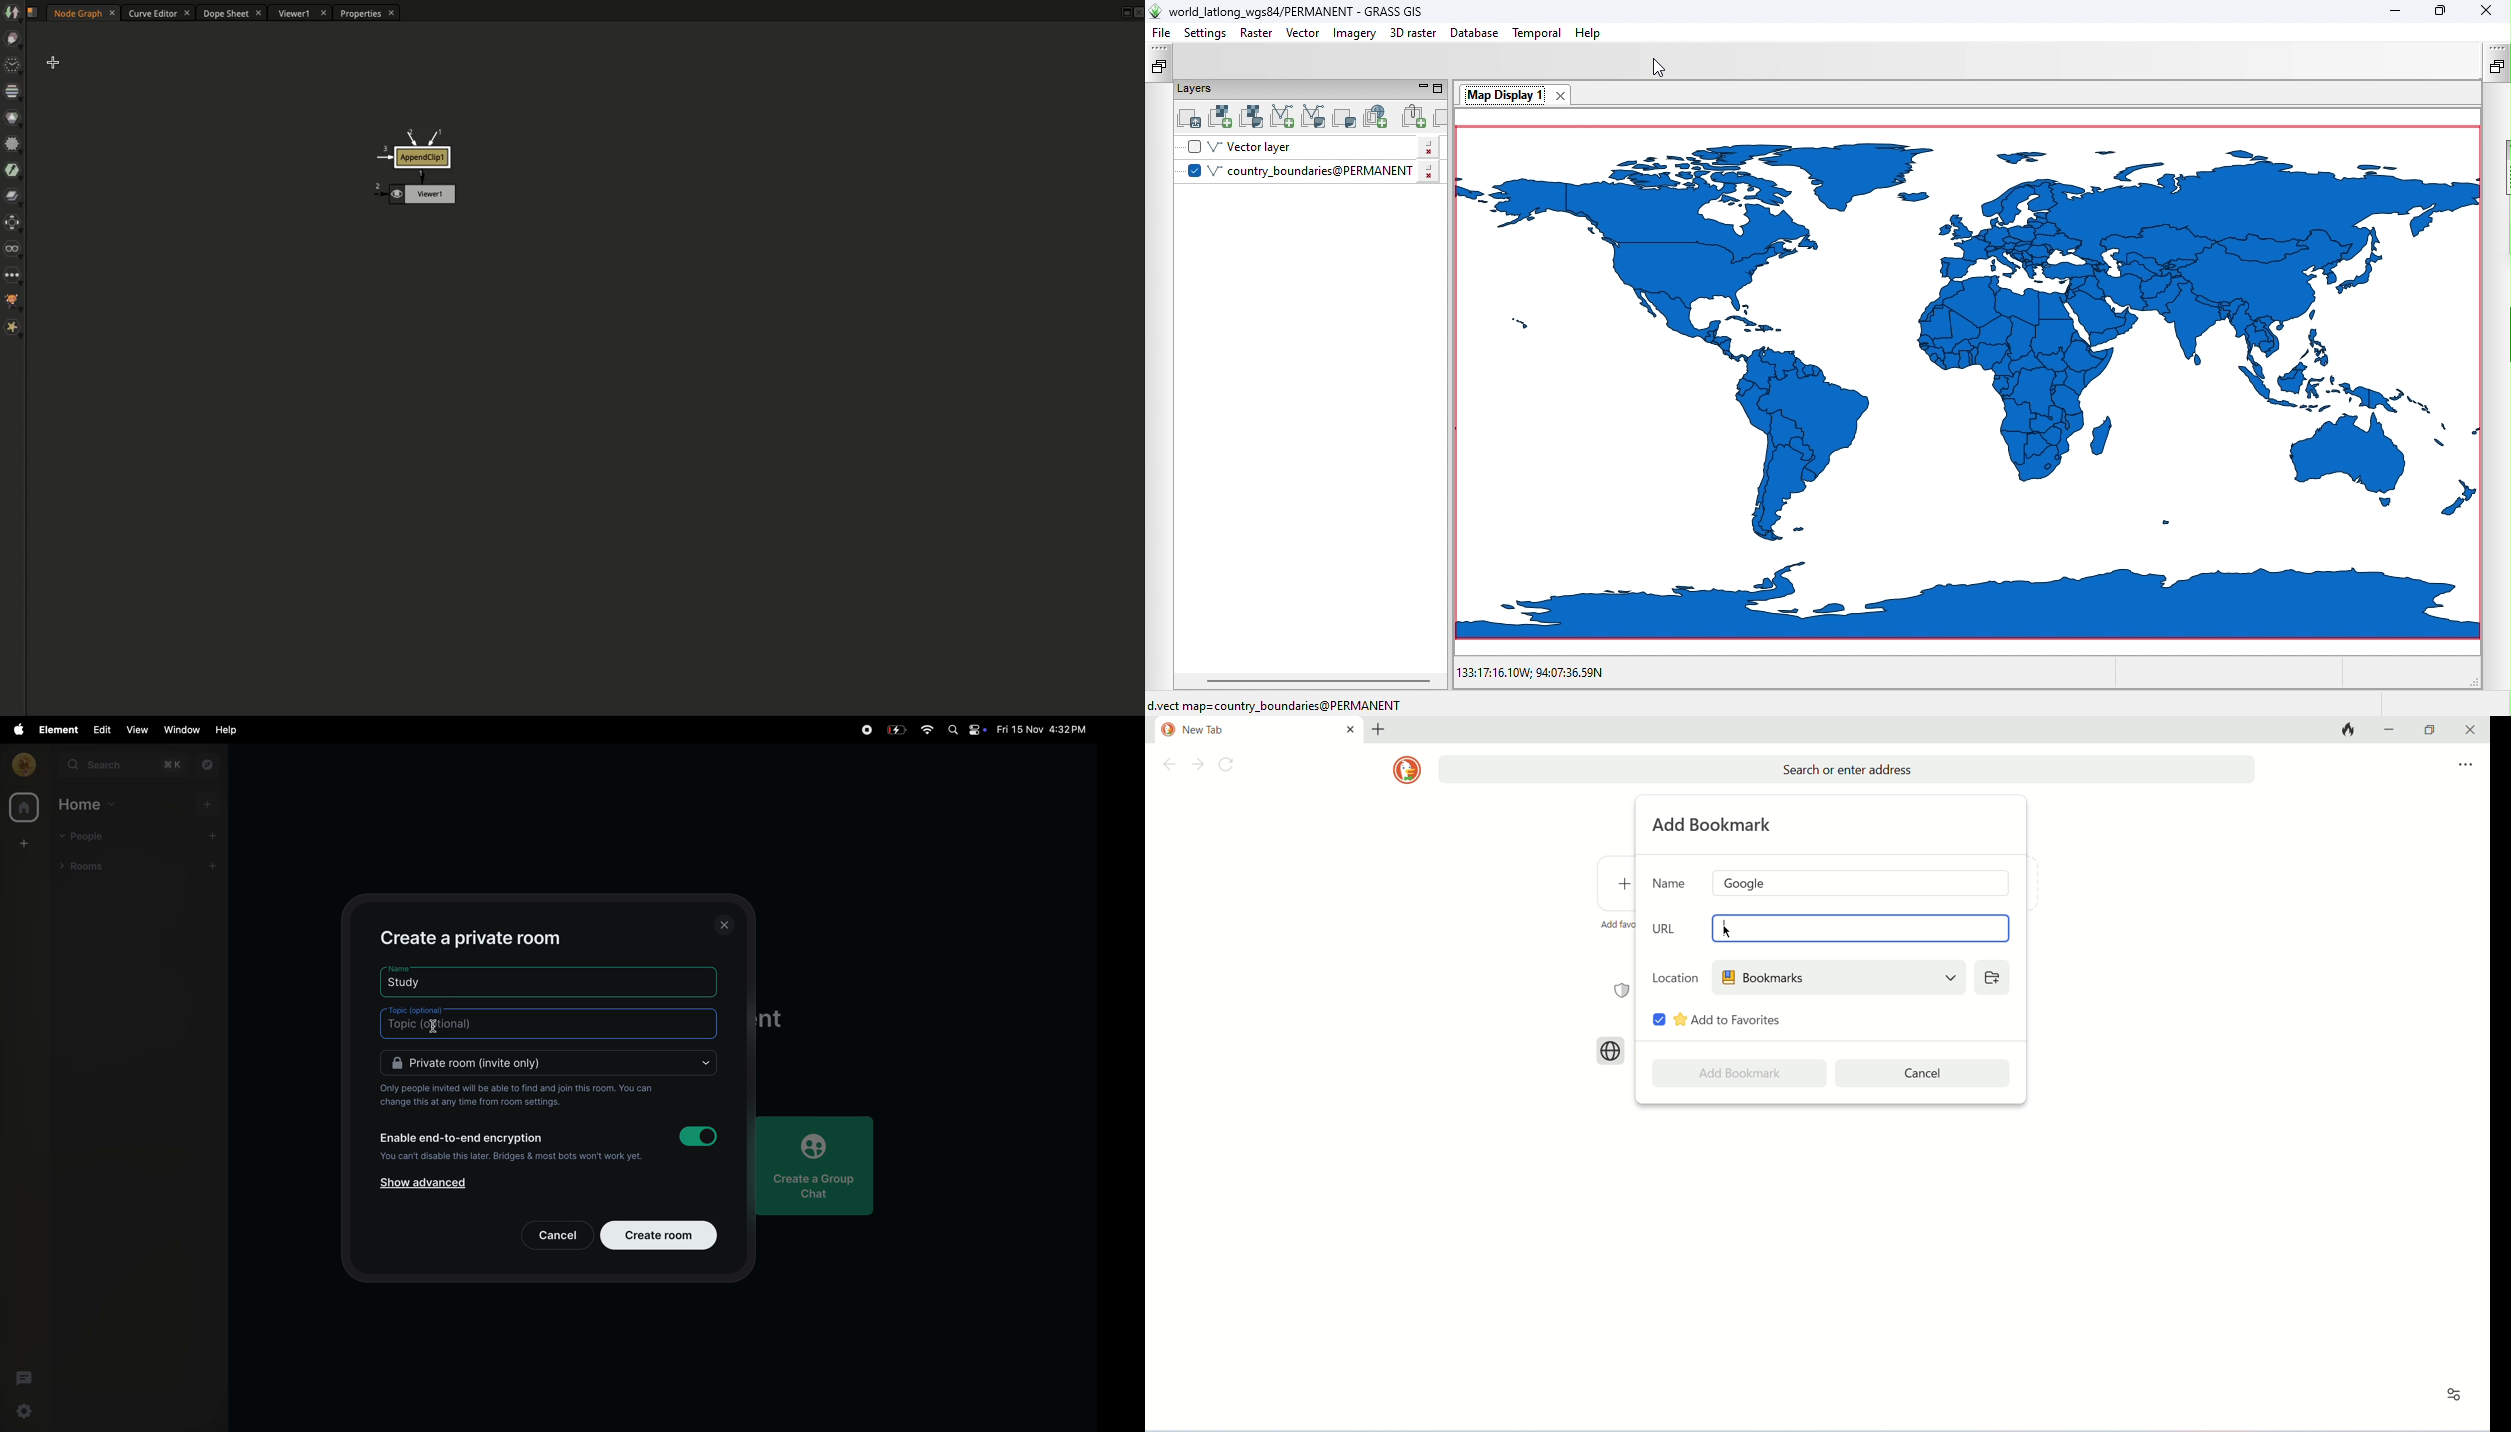 This screenshot has height=1456, width=2520. What do you see at coordinates (85, 836) in the screenshot?
I see `people` at bounding box center [85, 836].